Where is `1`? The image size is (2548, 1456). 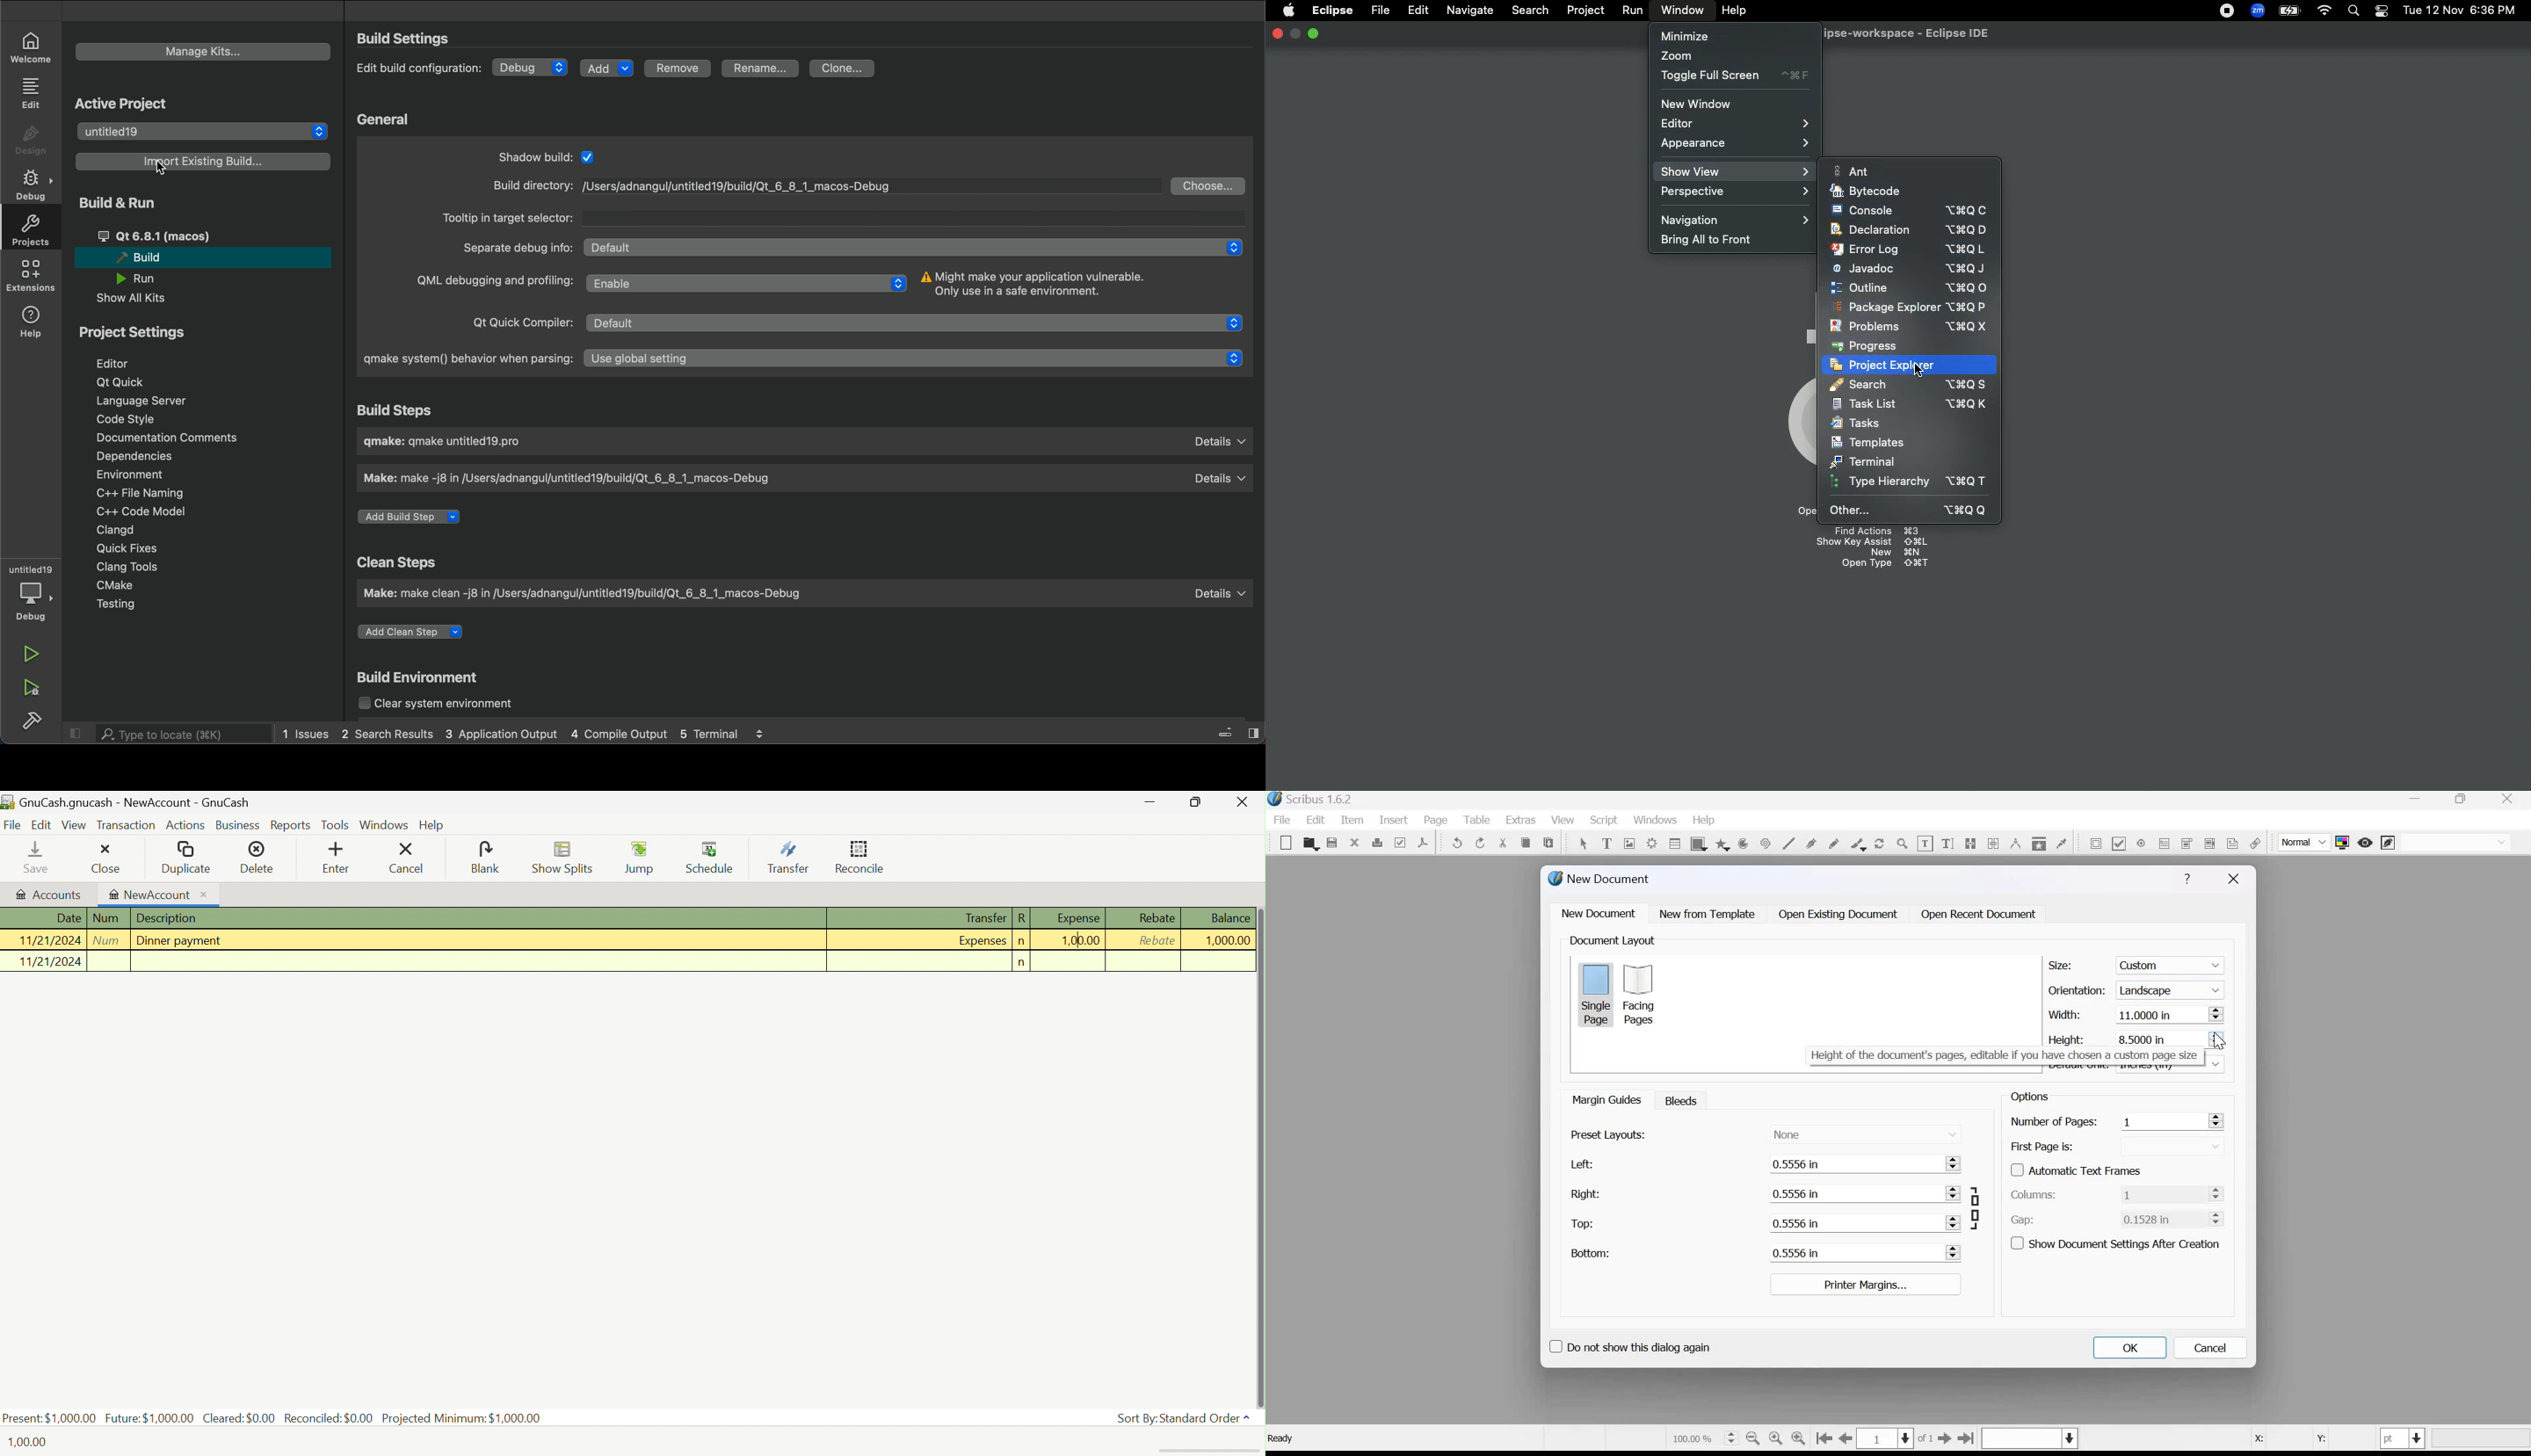
1 is located at coordinates (2161, 1121).